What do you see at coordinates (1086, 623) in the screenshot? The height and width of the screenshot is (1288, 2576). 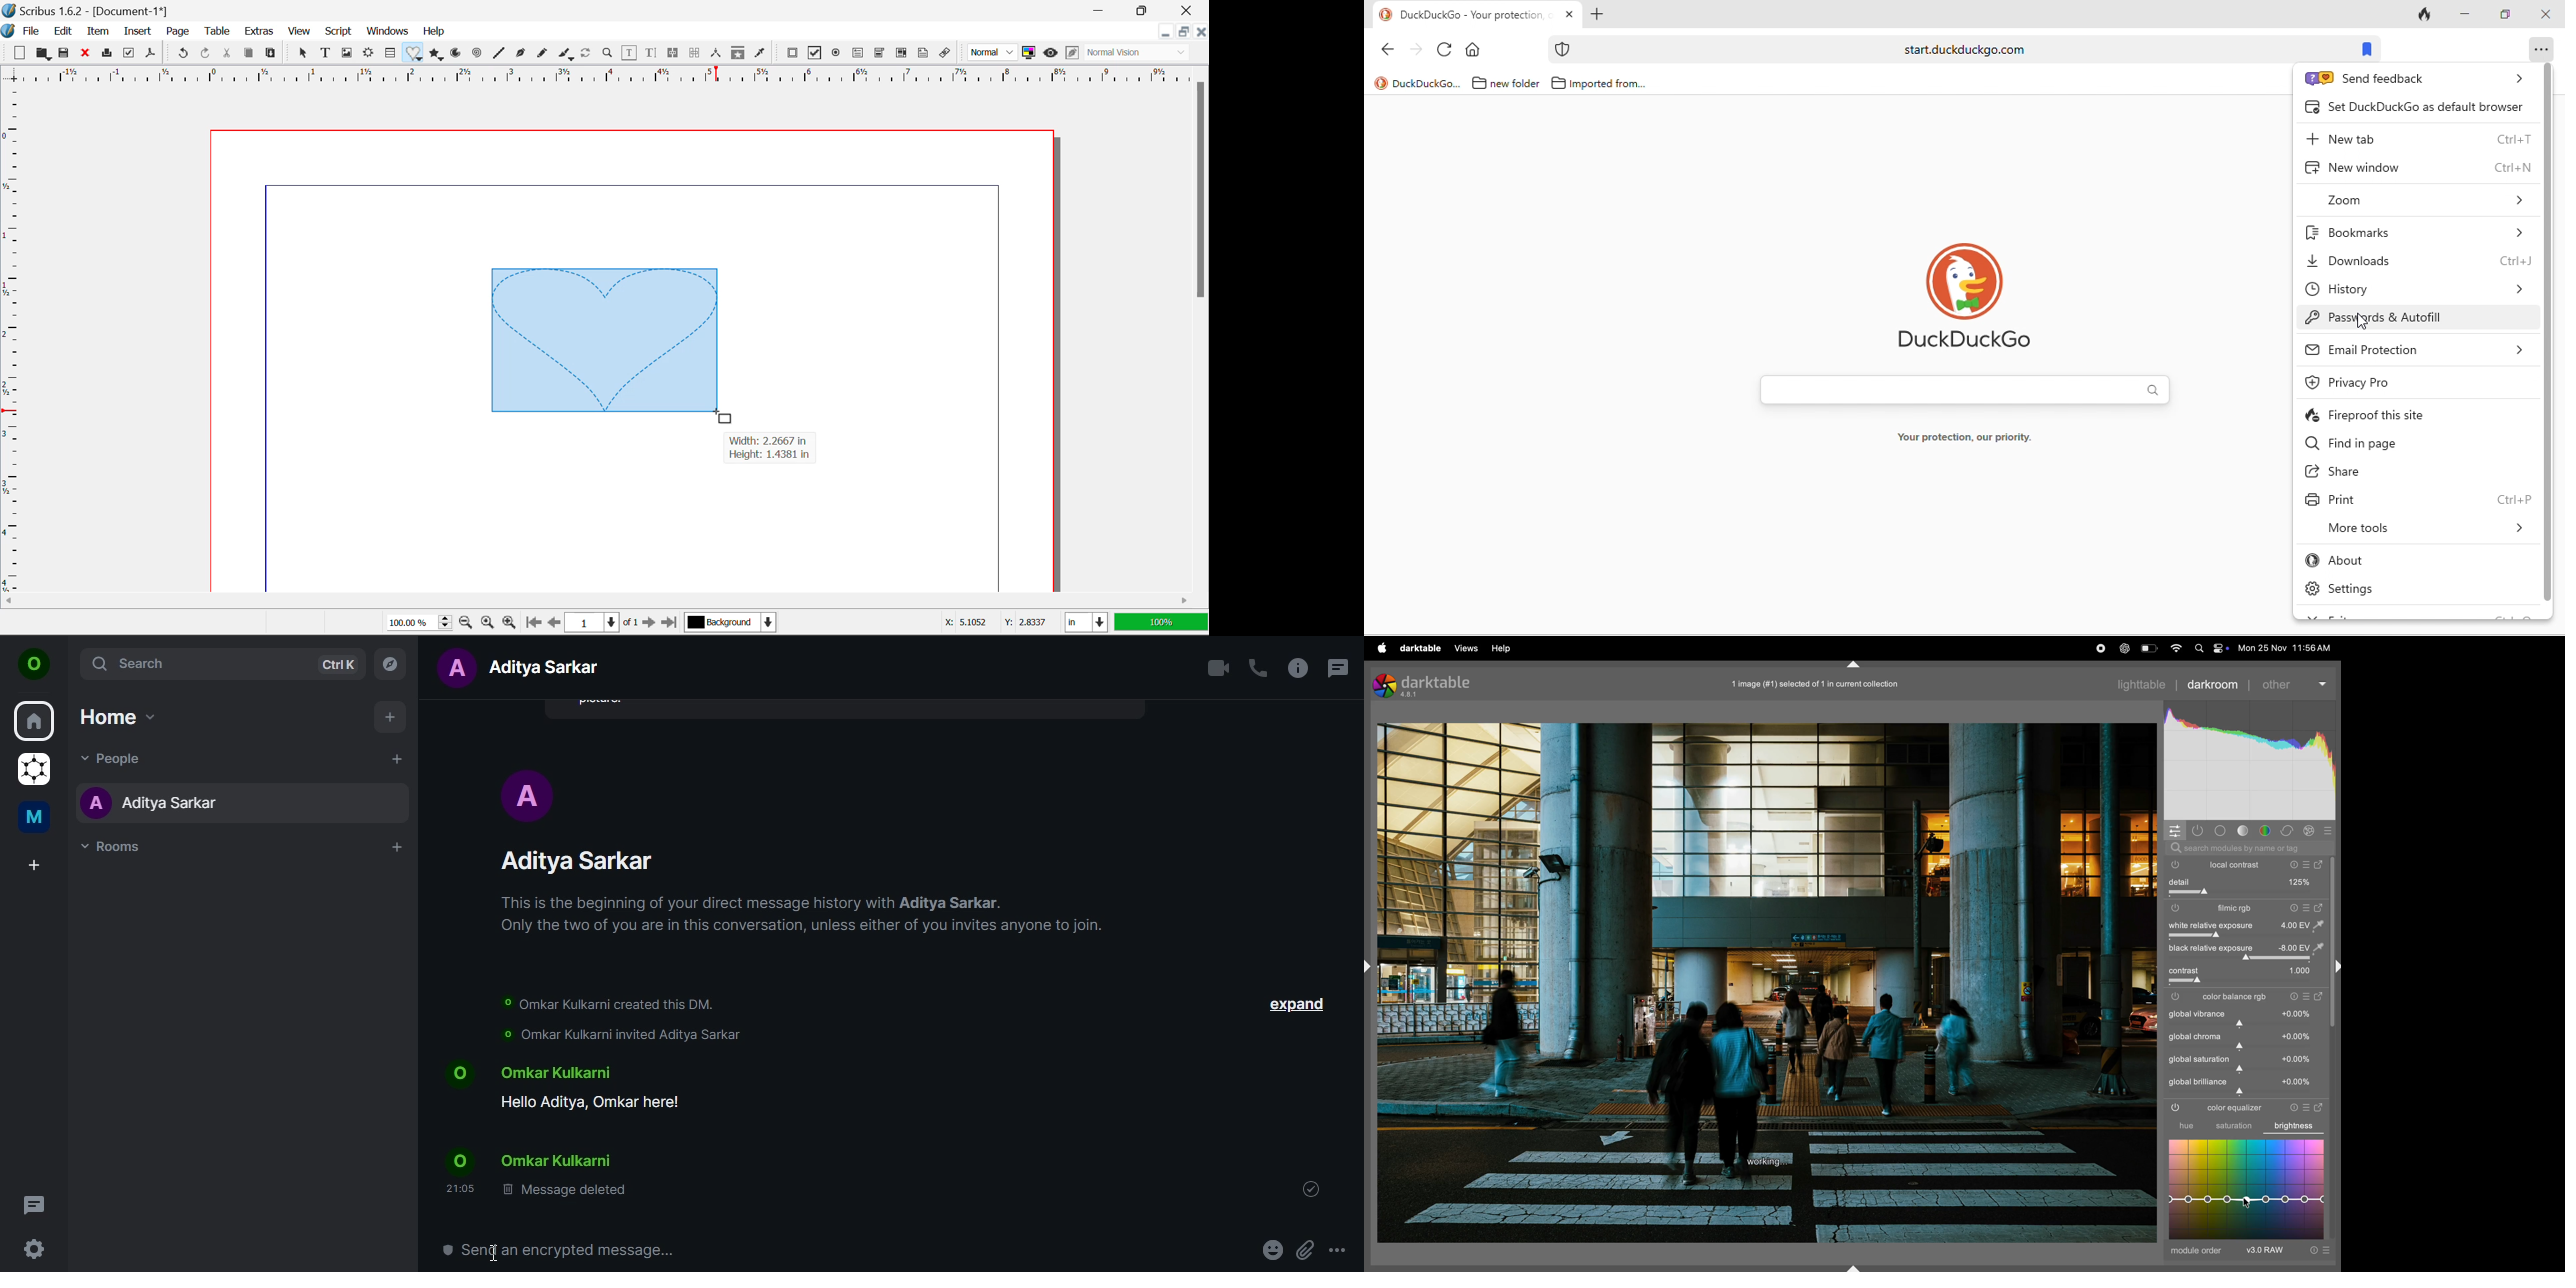 I see `in` at bounding box center [1086, 623].